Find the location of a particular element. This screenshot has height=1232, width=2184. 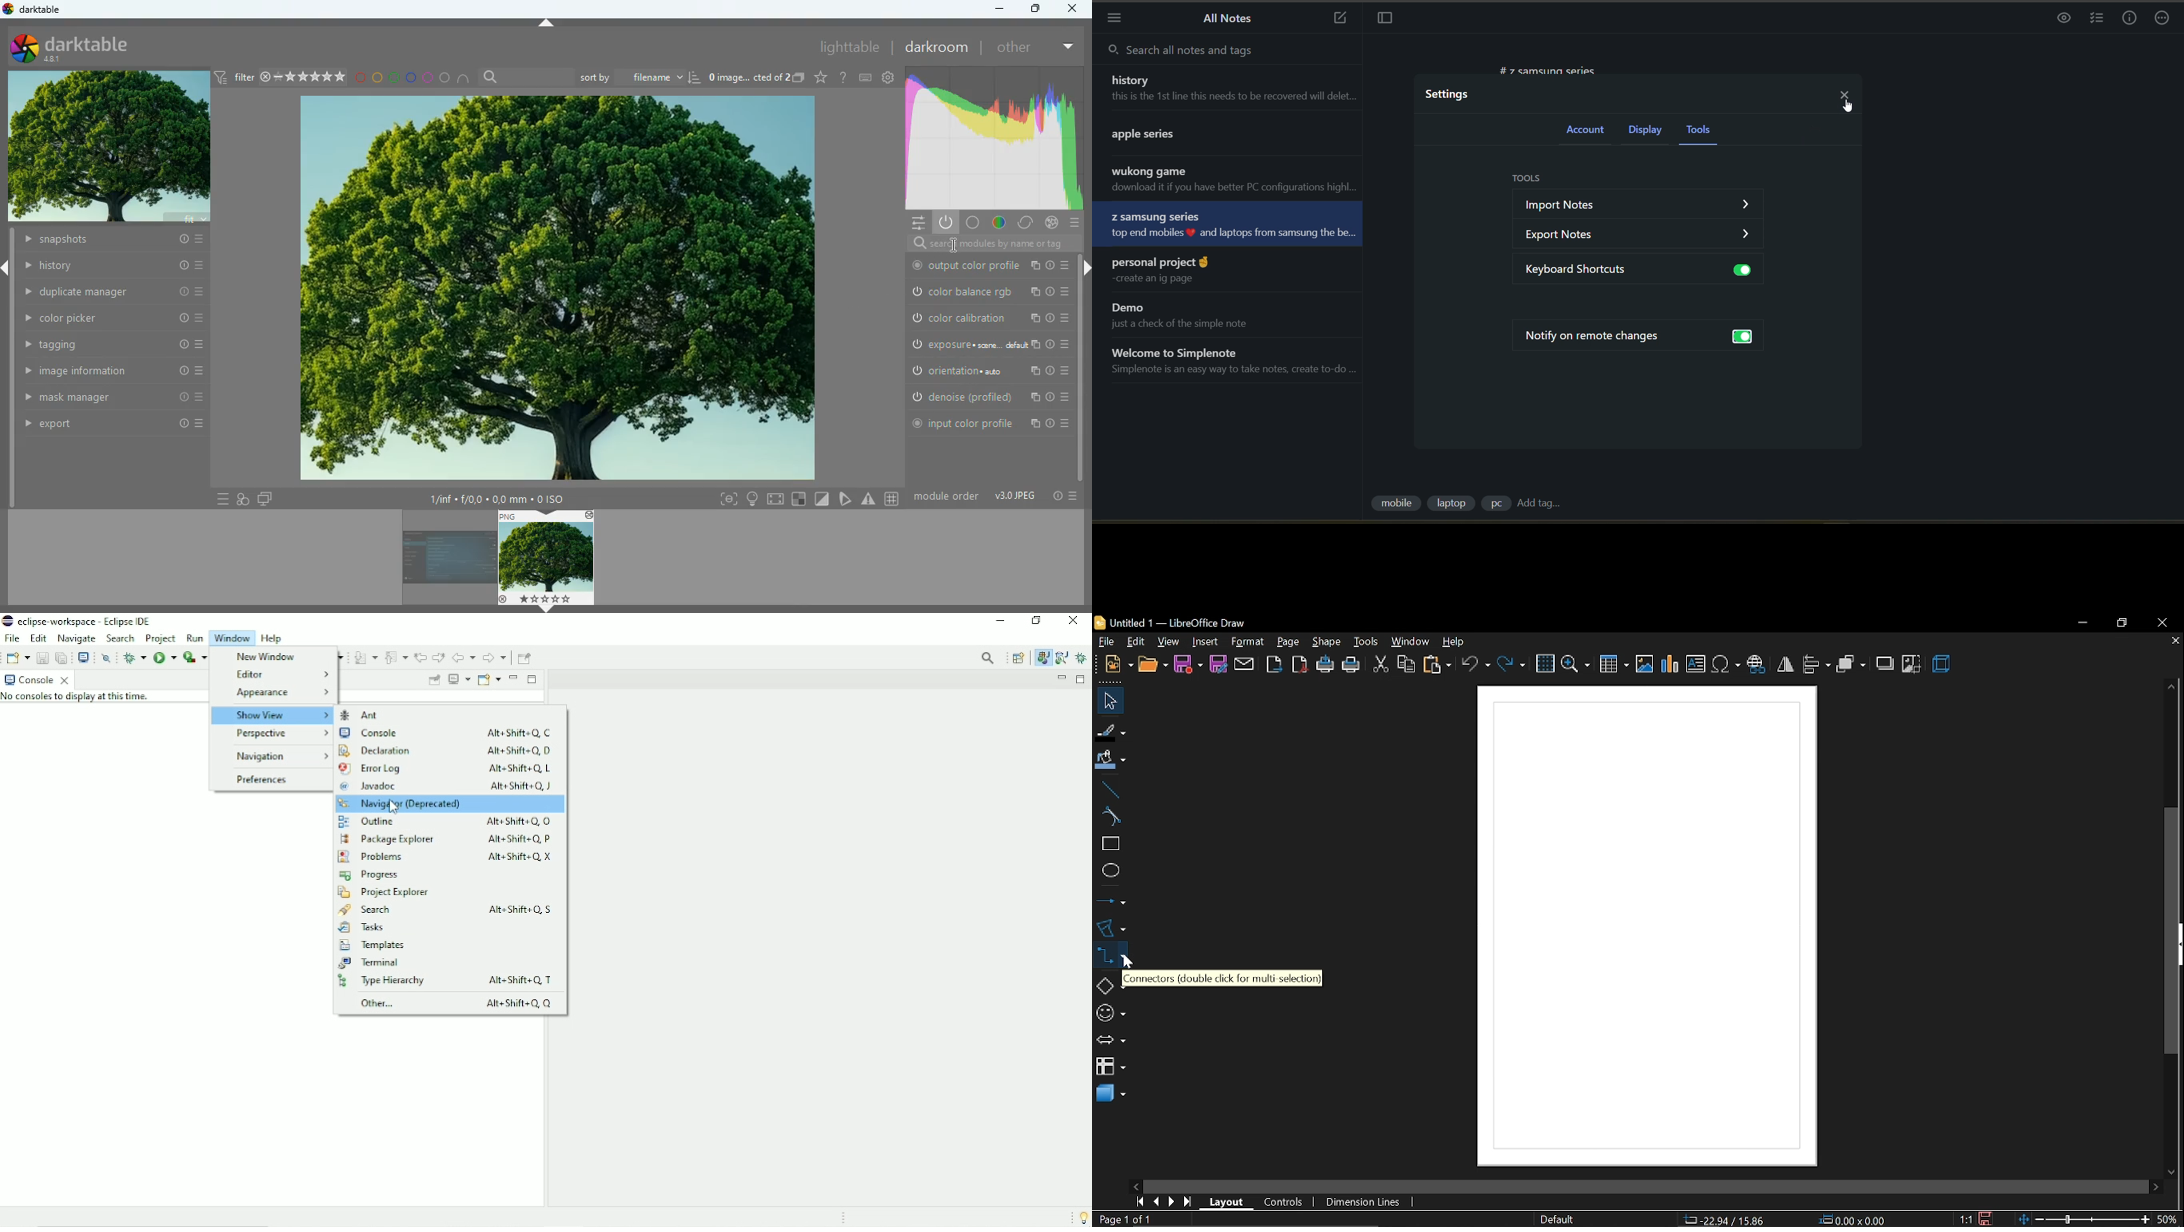

tools is located at coordinates (1531, 179).